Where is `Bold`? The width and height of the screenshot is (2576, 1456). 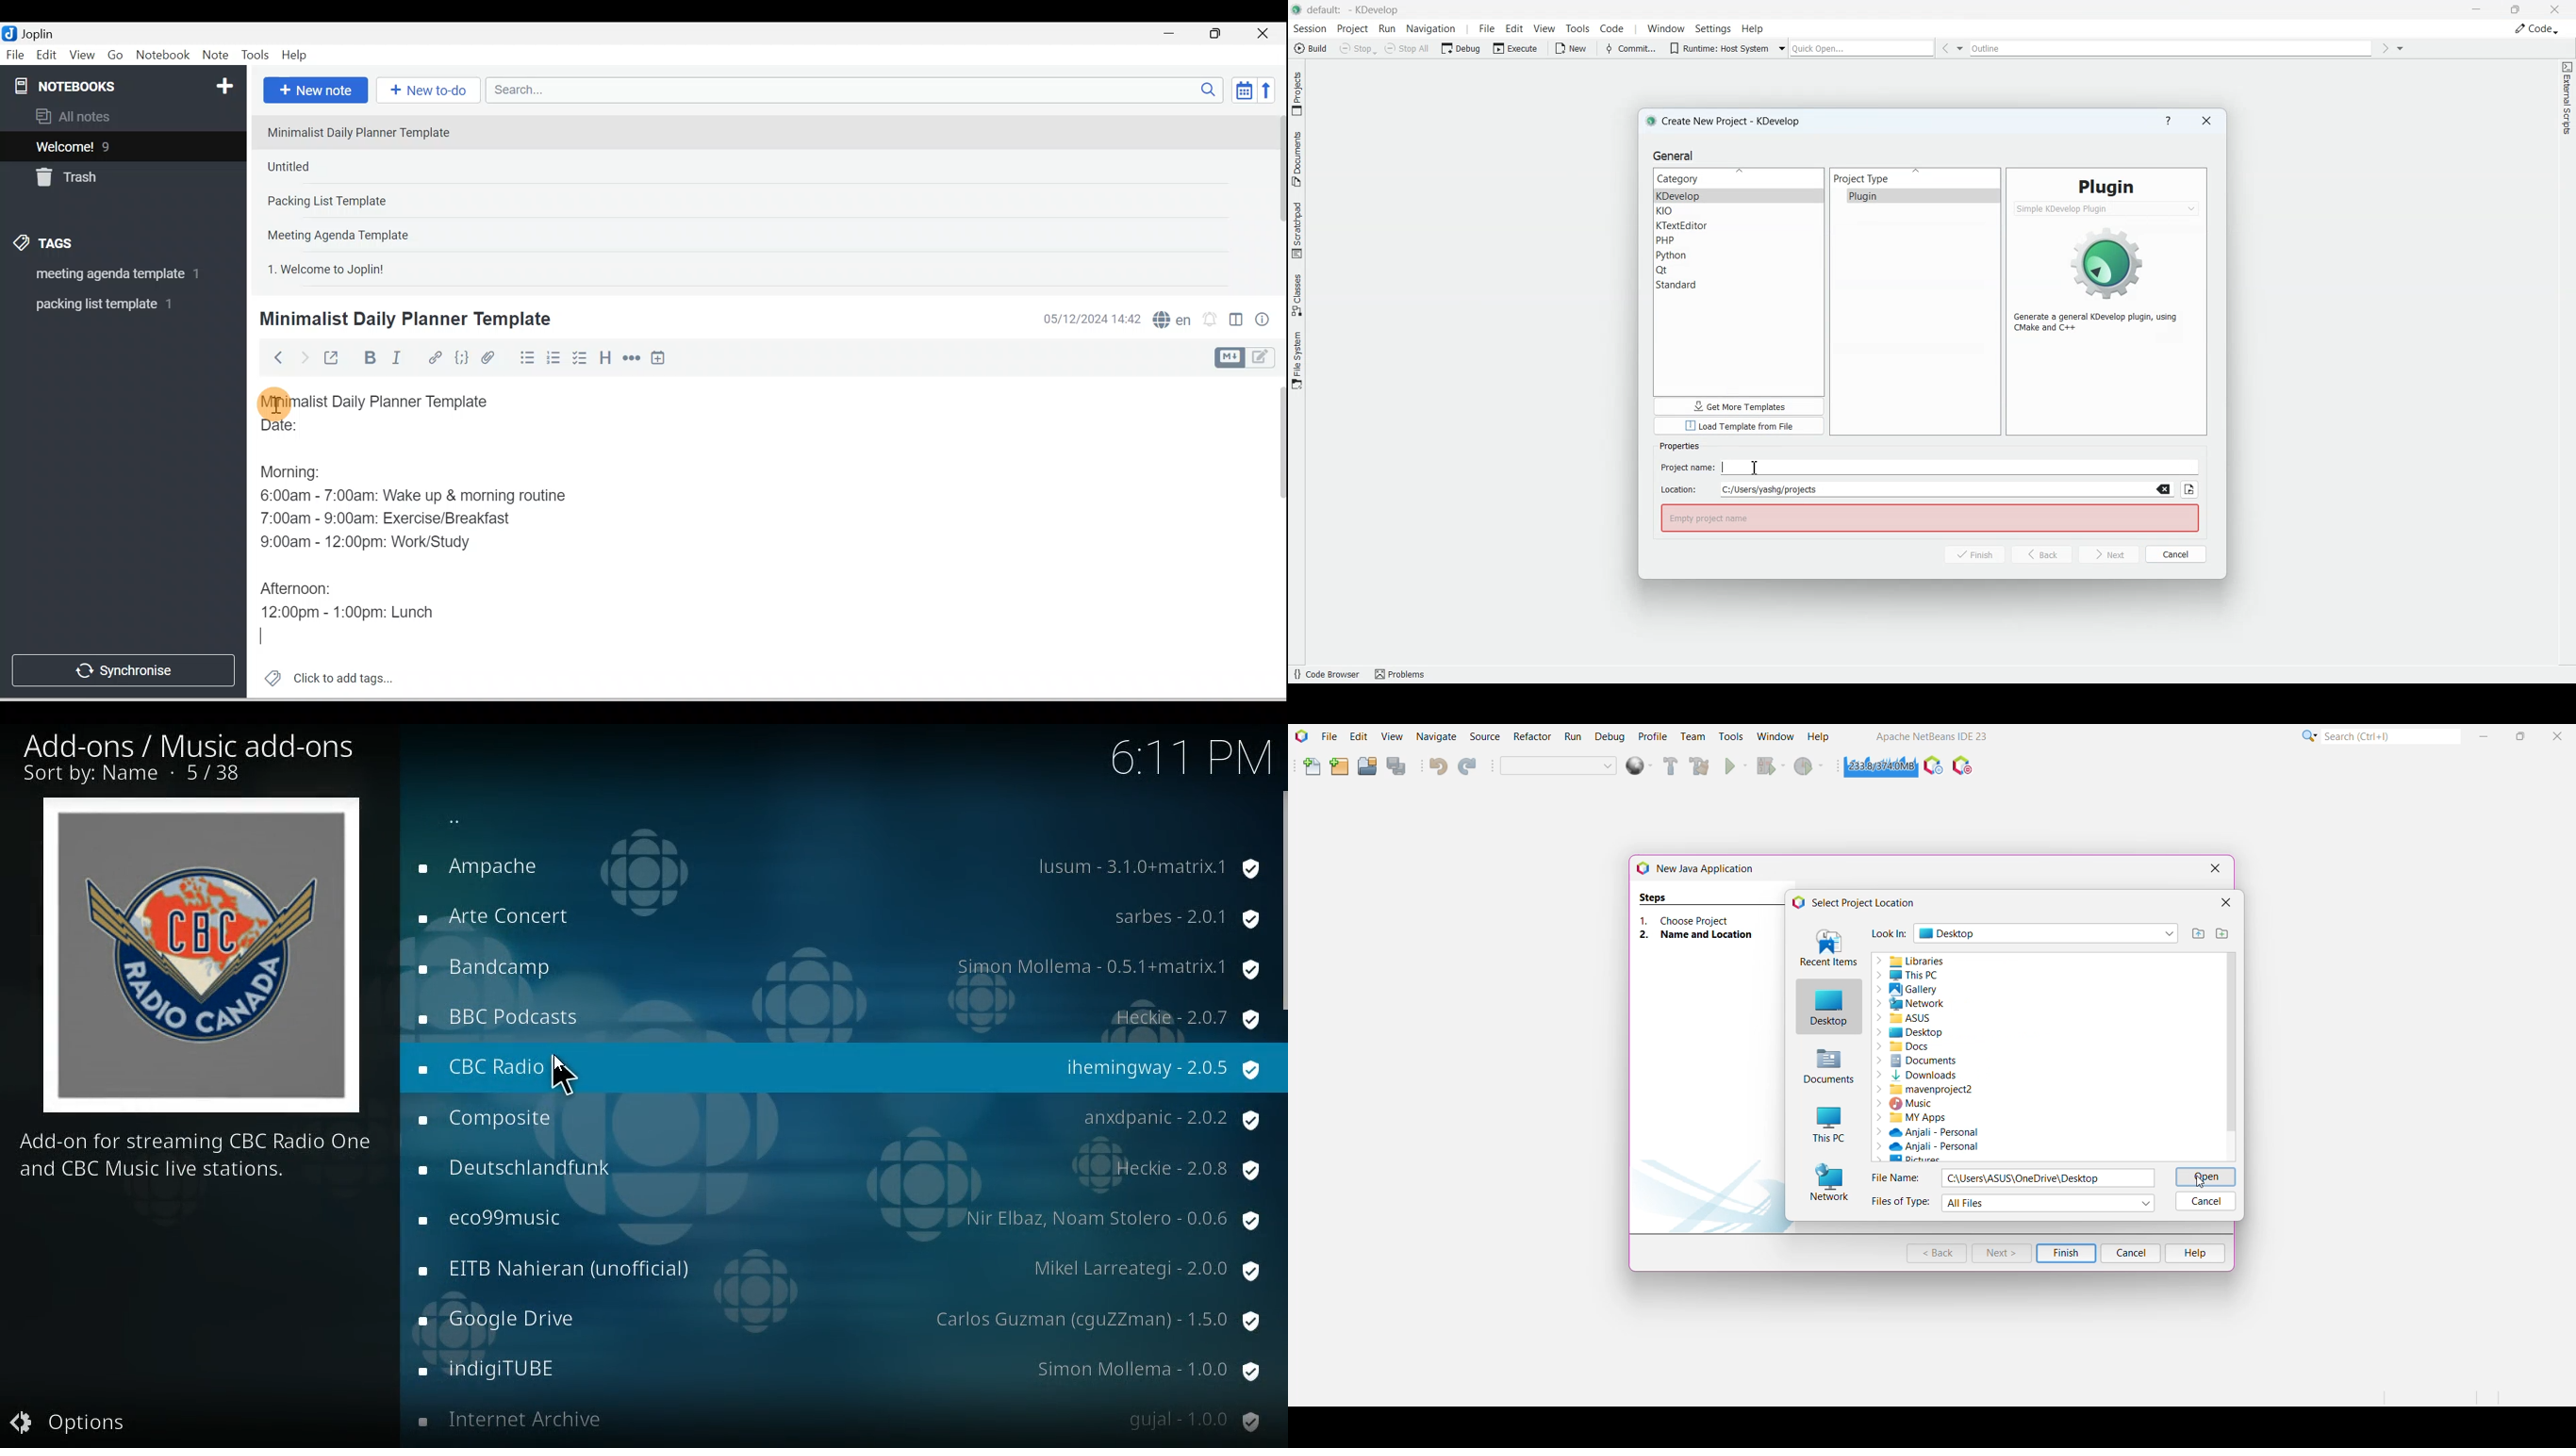
Bold is located at coordinates (368, 358).